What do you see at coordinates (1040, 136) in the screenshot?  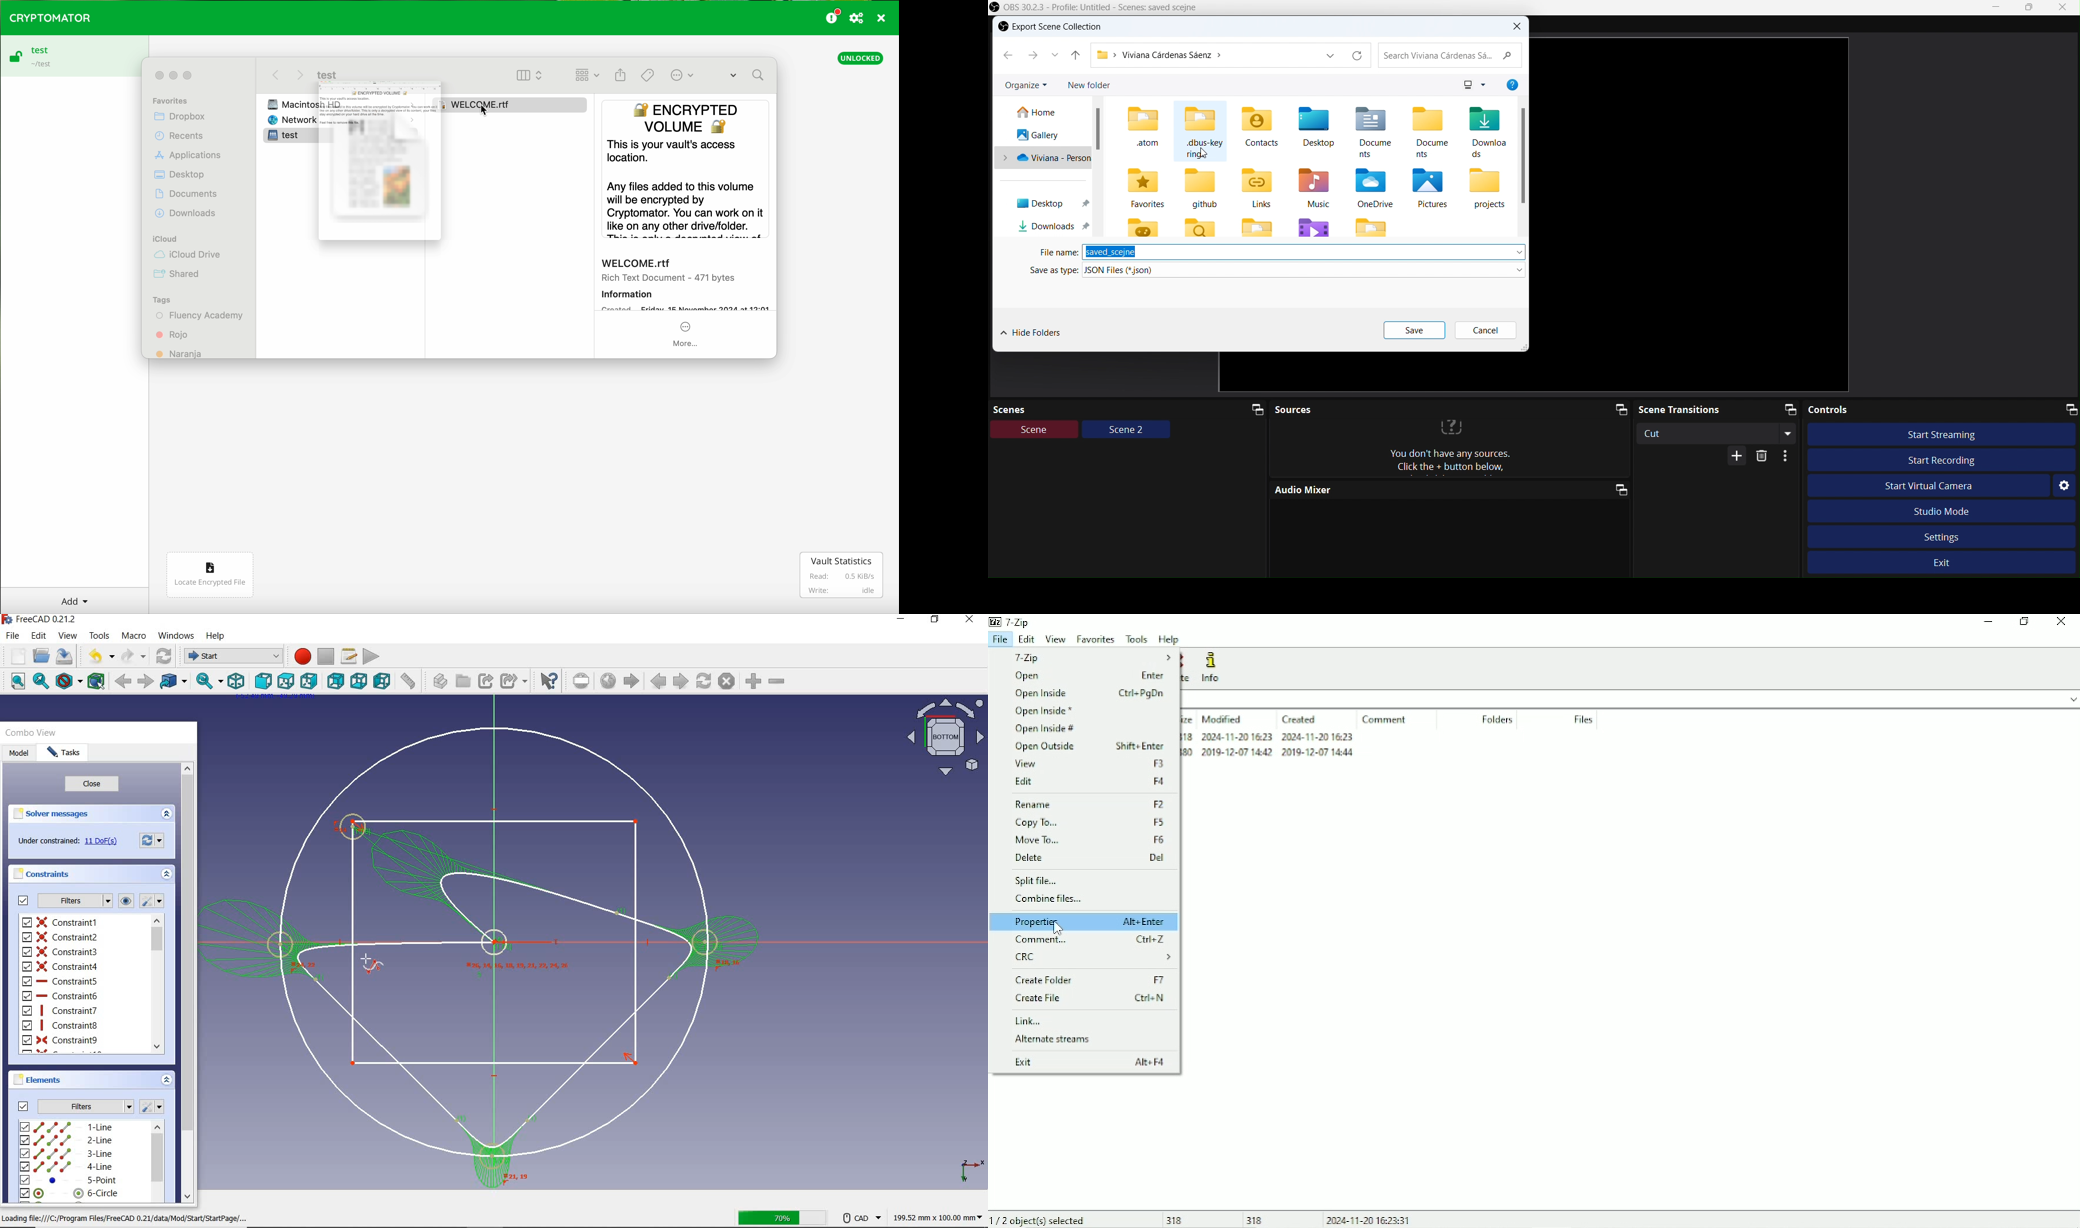 I see `Gallery` at bounding box center [1040, 136].